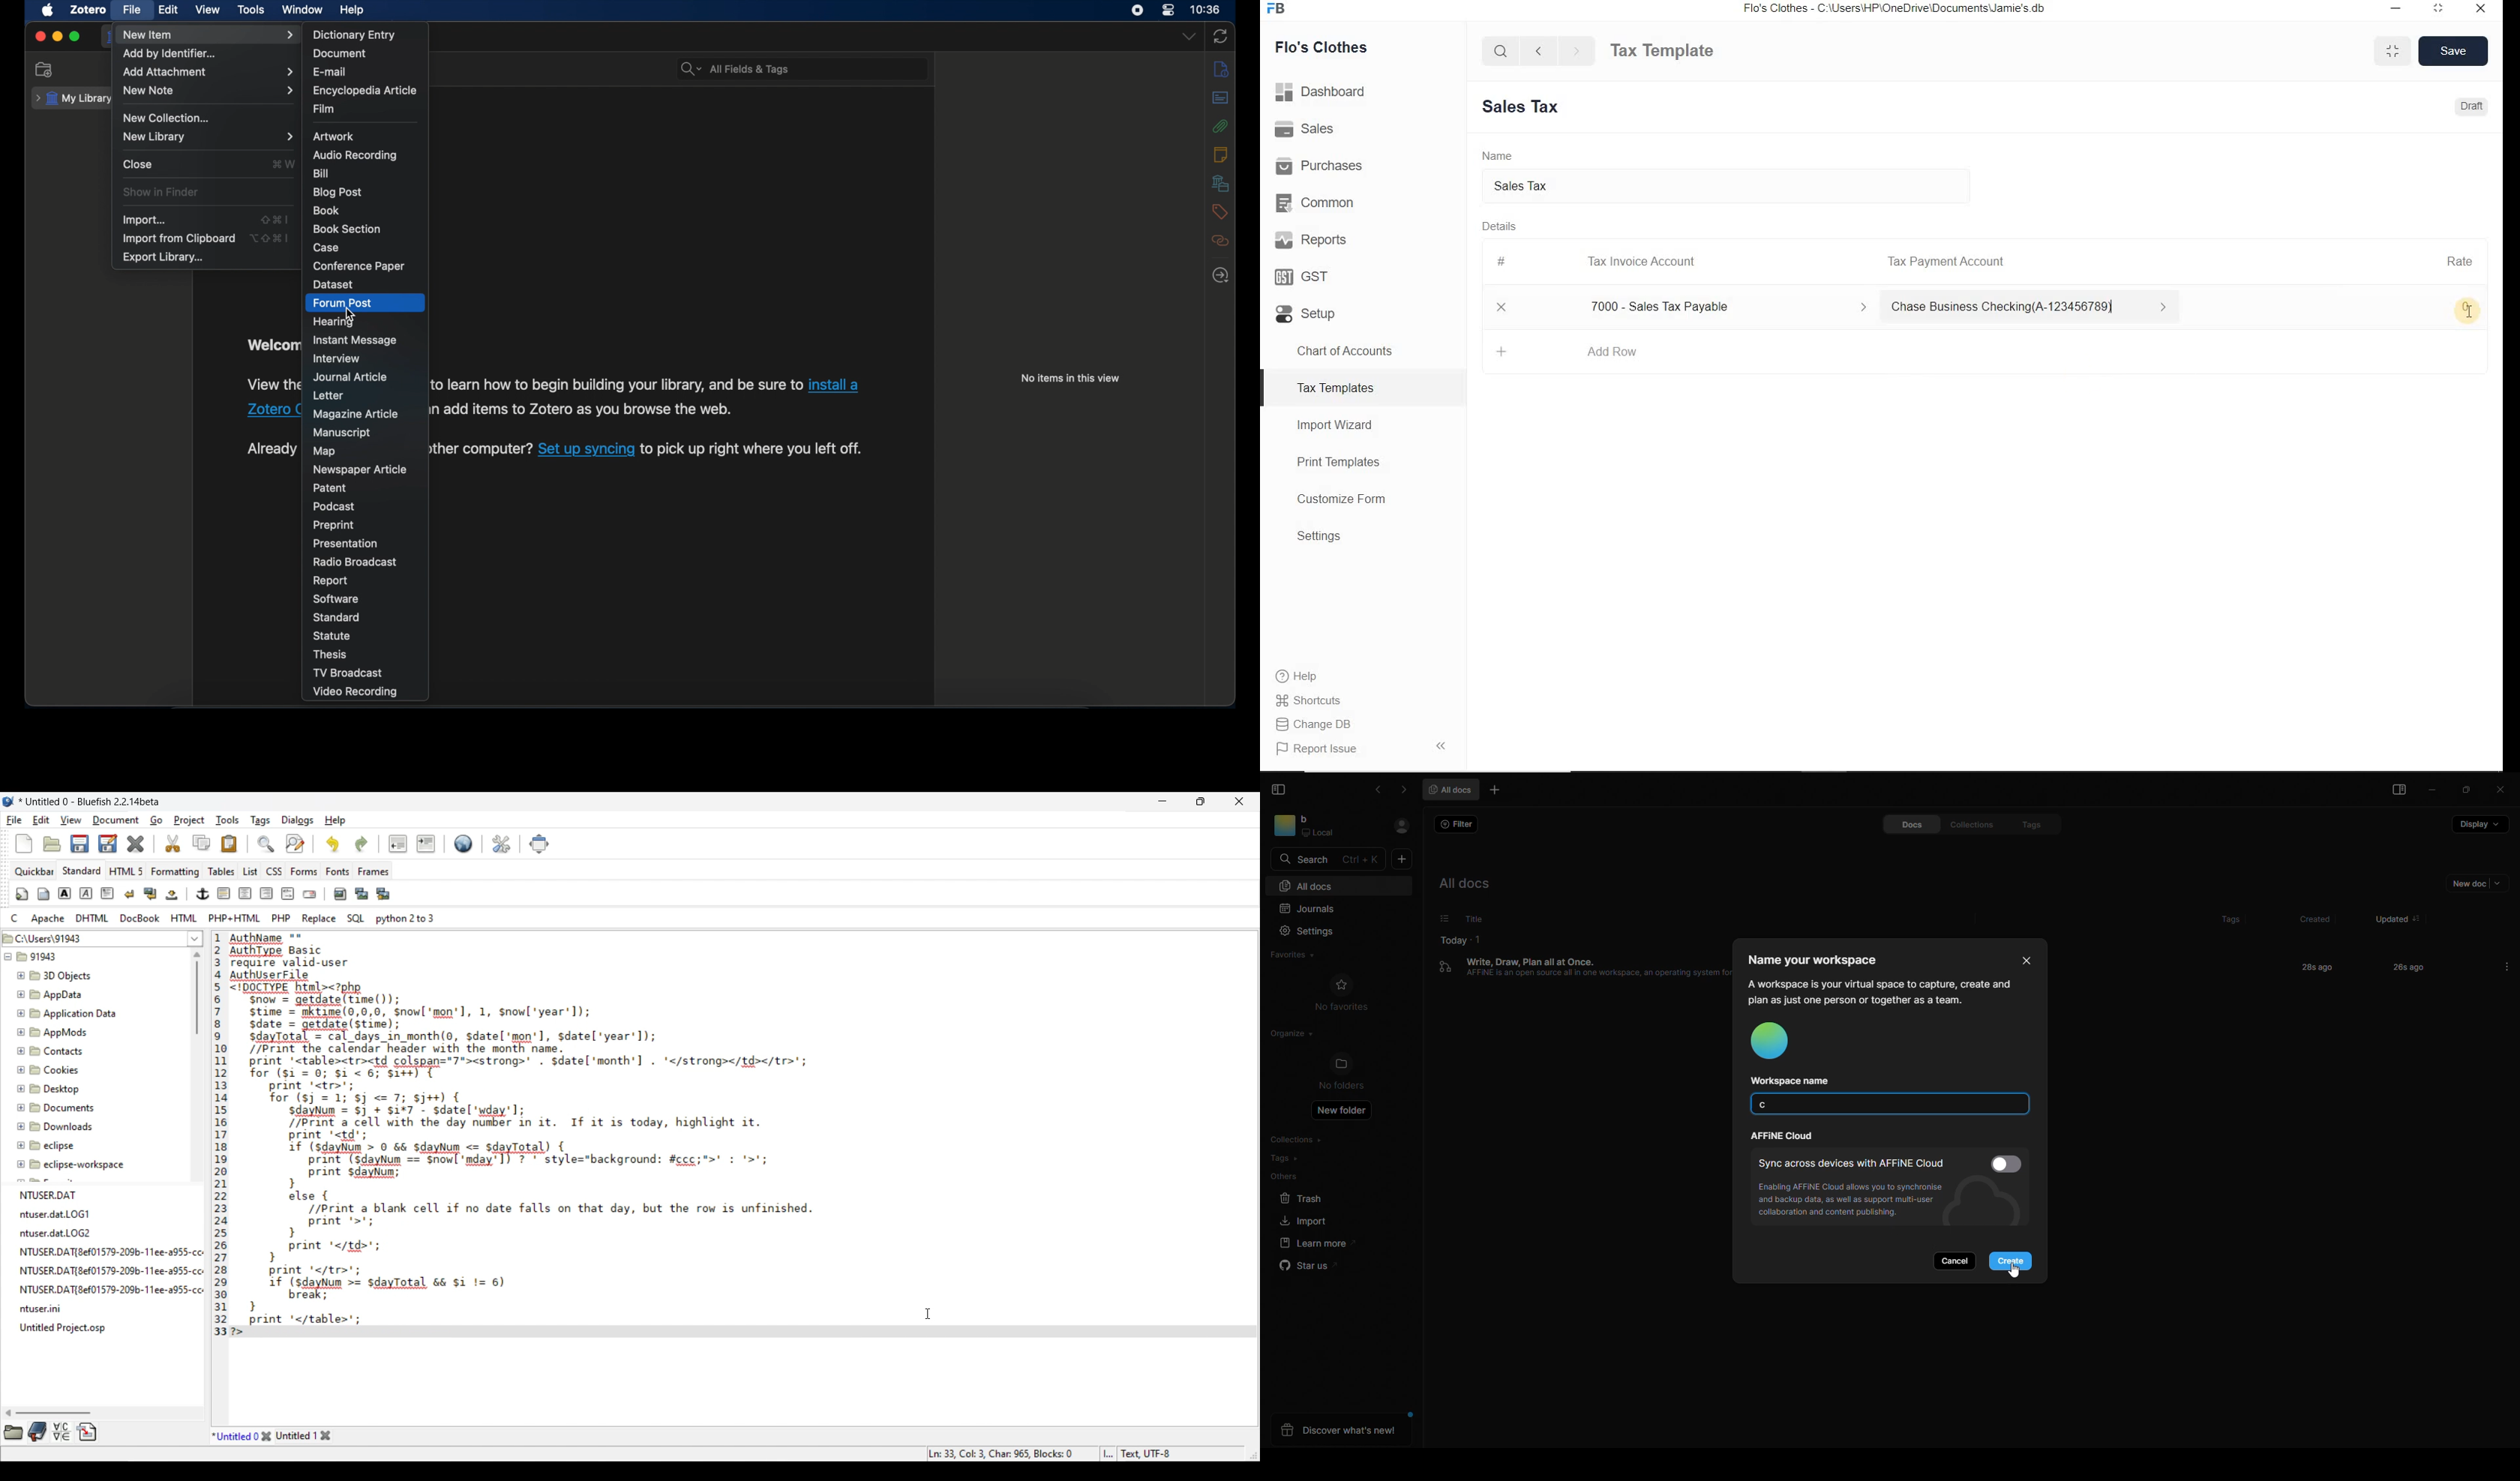 Image resolution: width=2520 pixels, height=1484 pixels. I want to click on view, so click(209, 10).